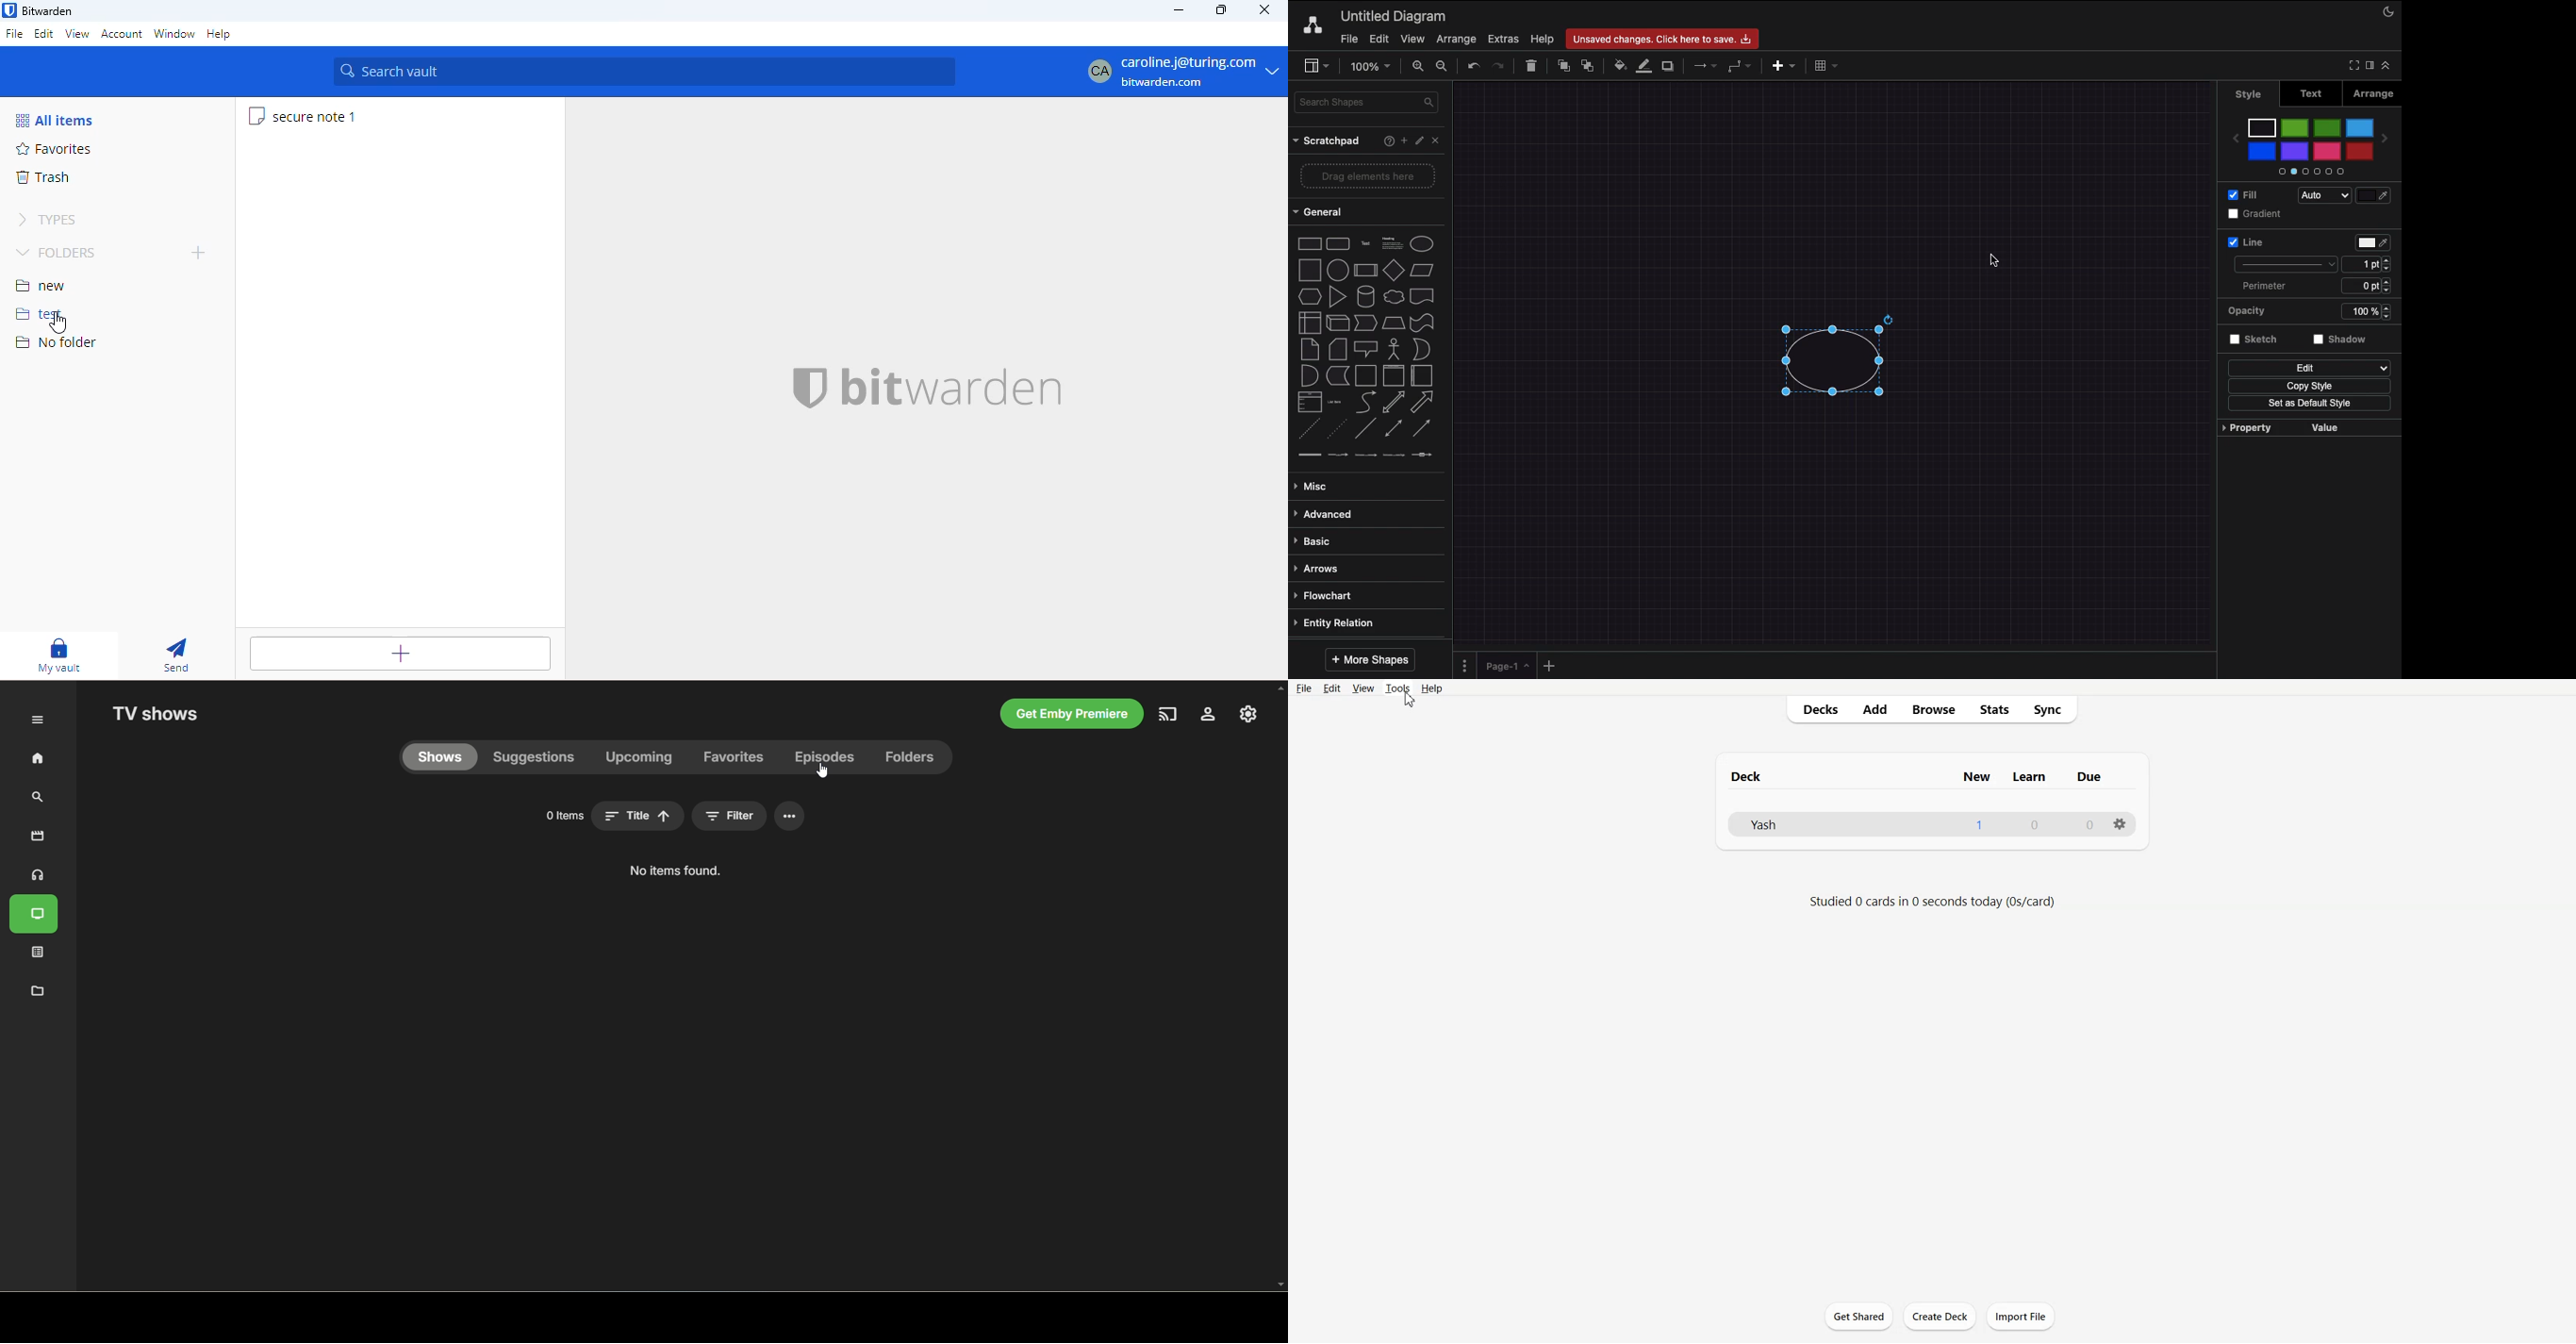 Image resolution: width=2576 pixels, height=1344 pixels. I want to click on Help, so click(1386, 140).